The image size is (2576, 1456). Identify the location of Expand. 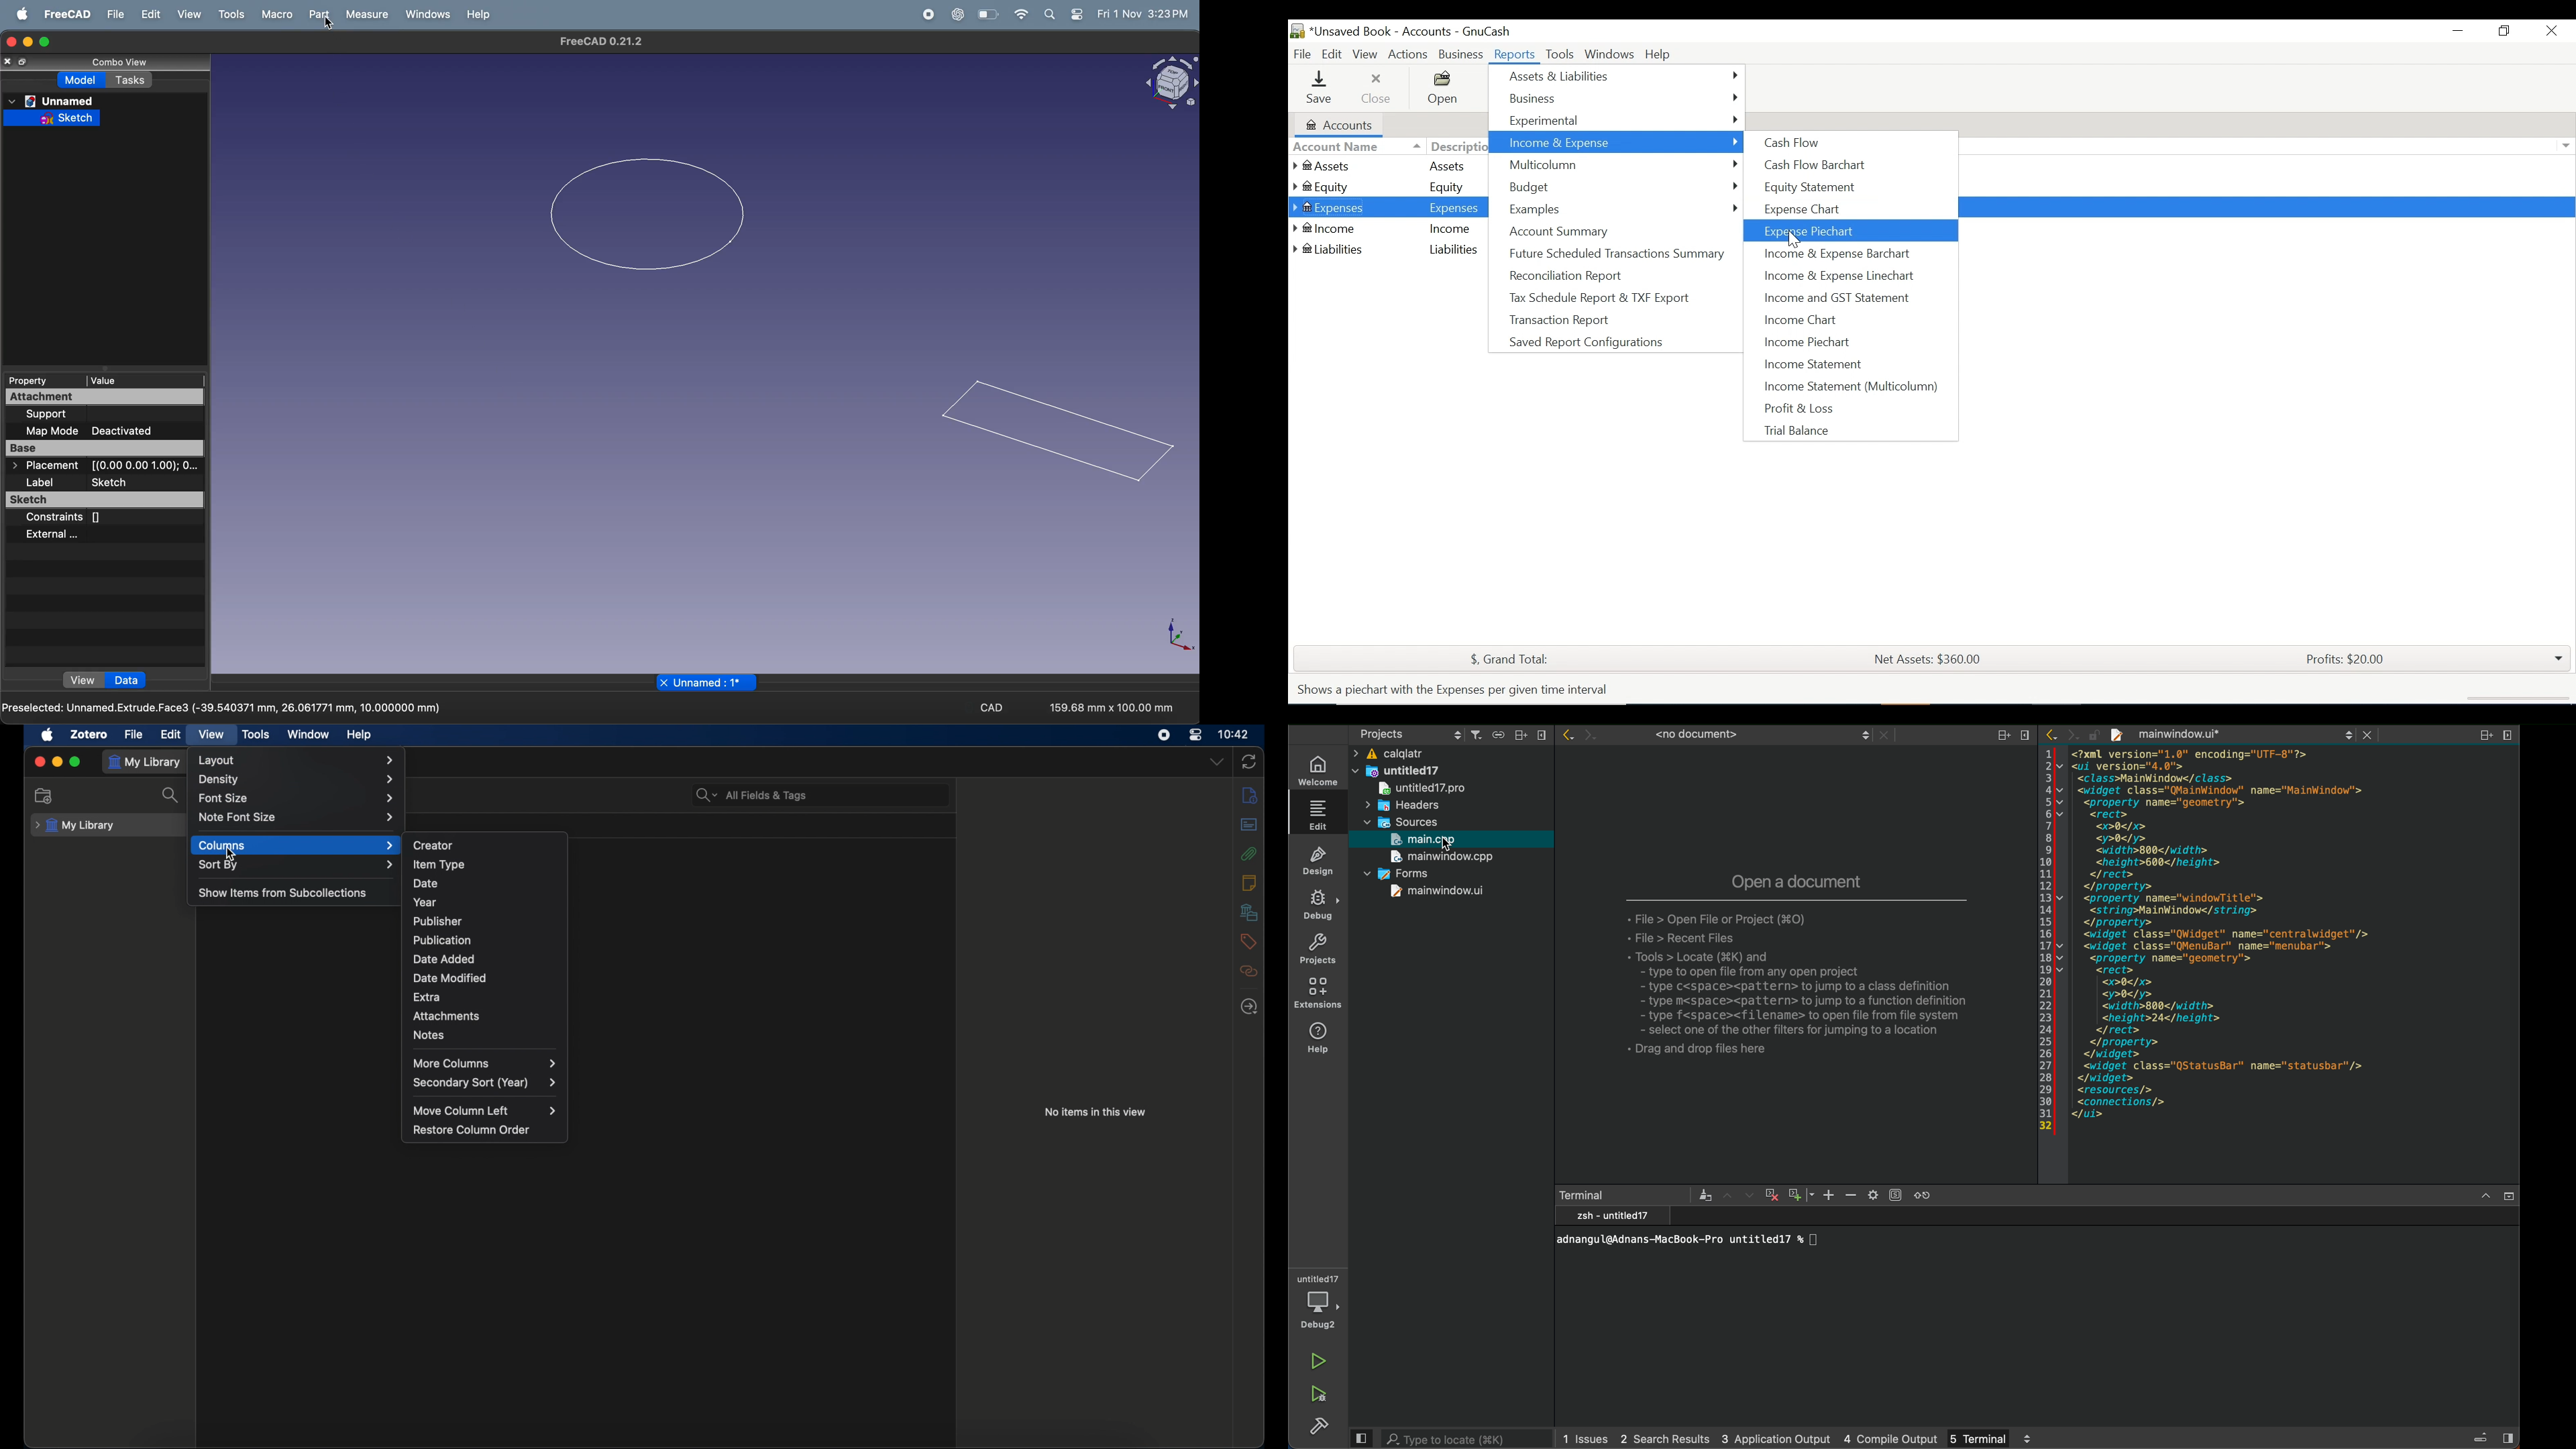
(2564, 146).